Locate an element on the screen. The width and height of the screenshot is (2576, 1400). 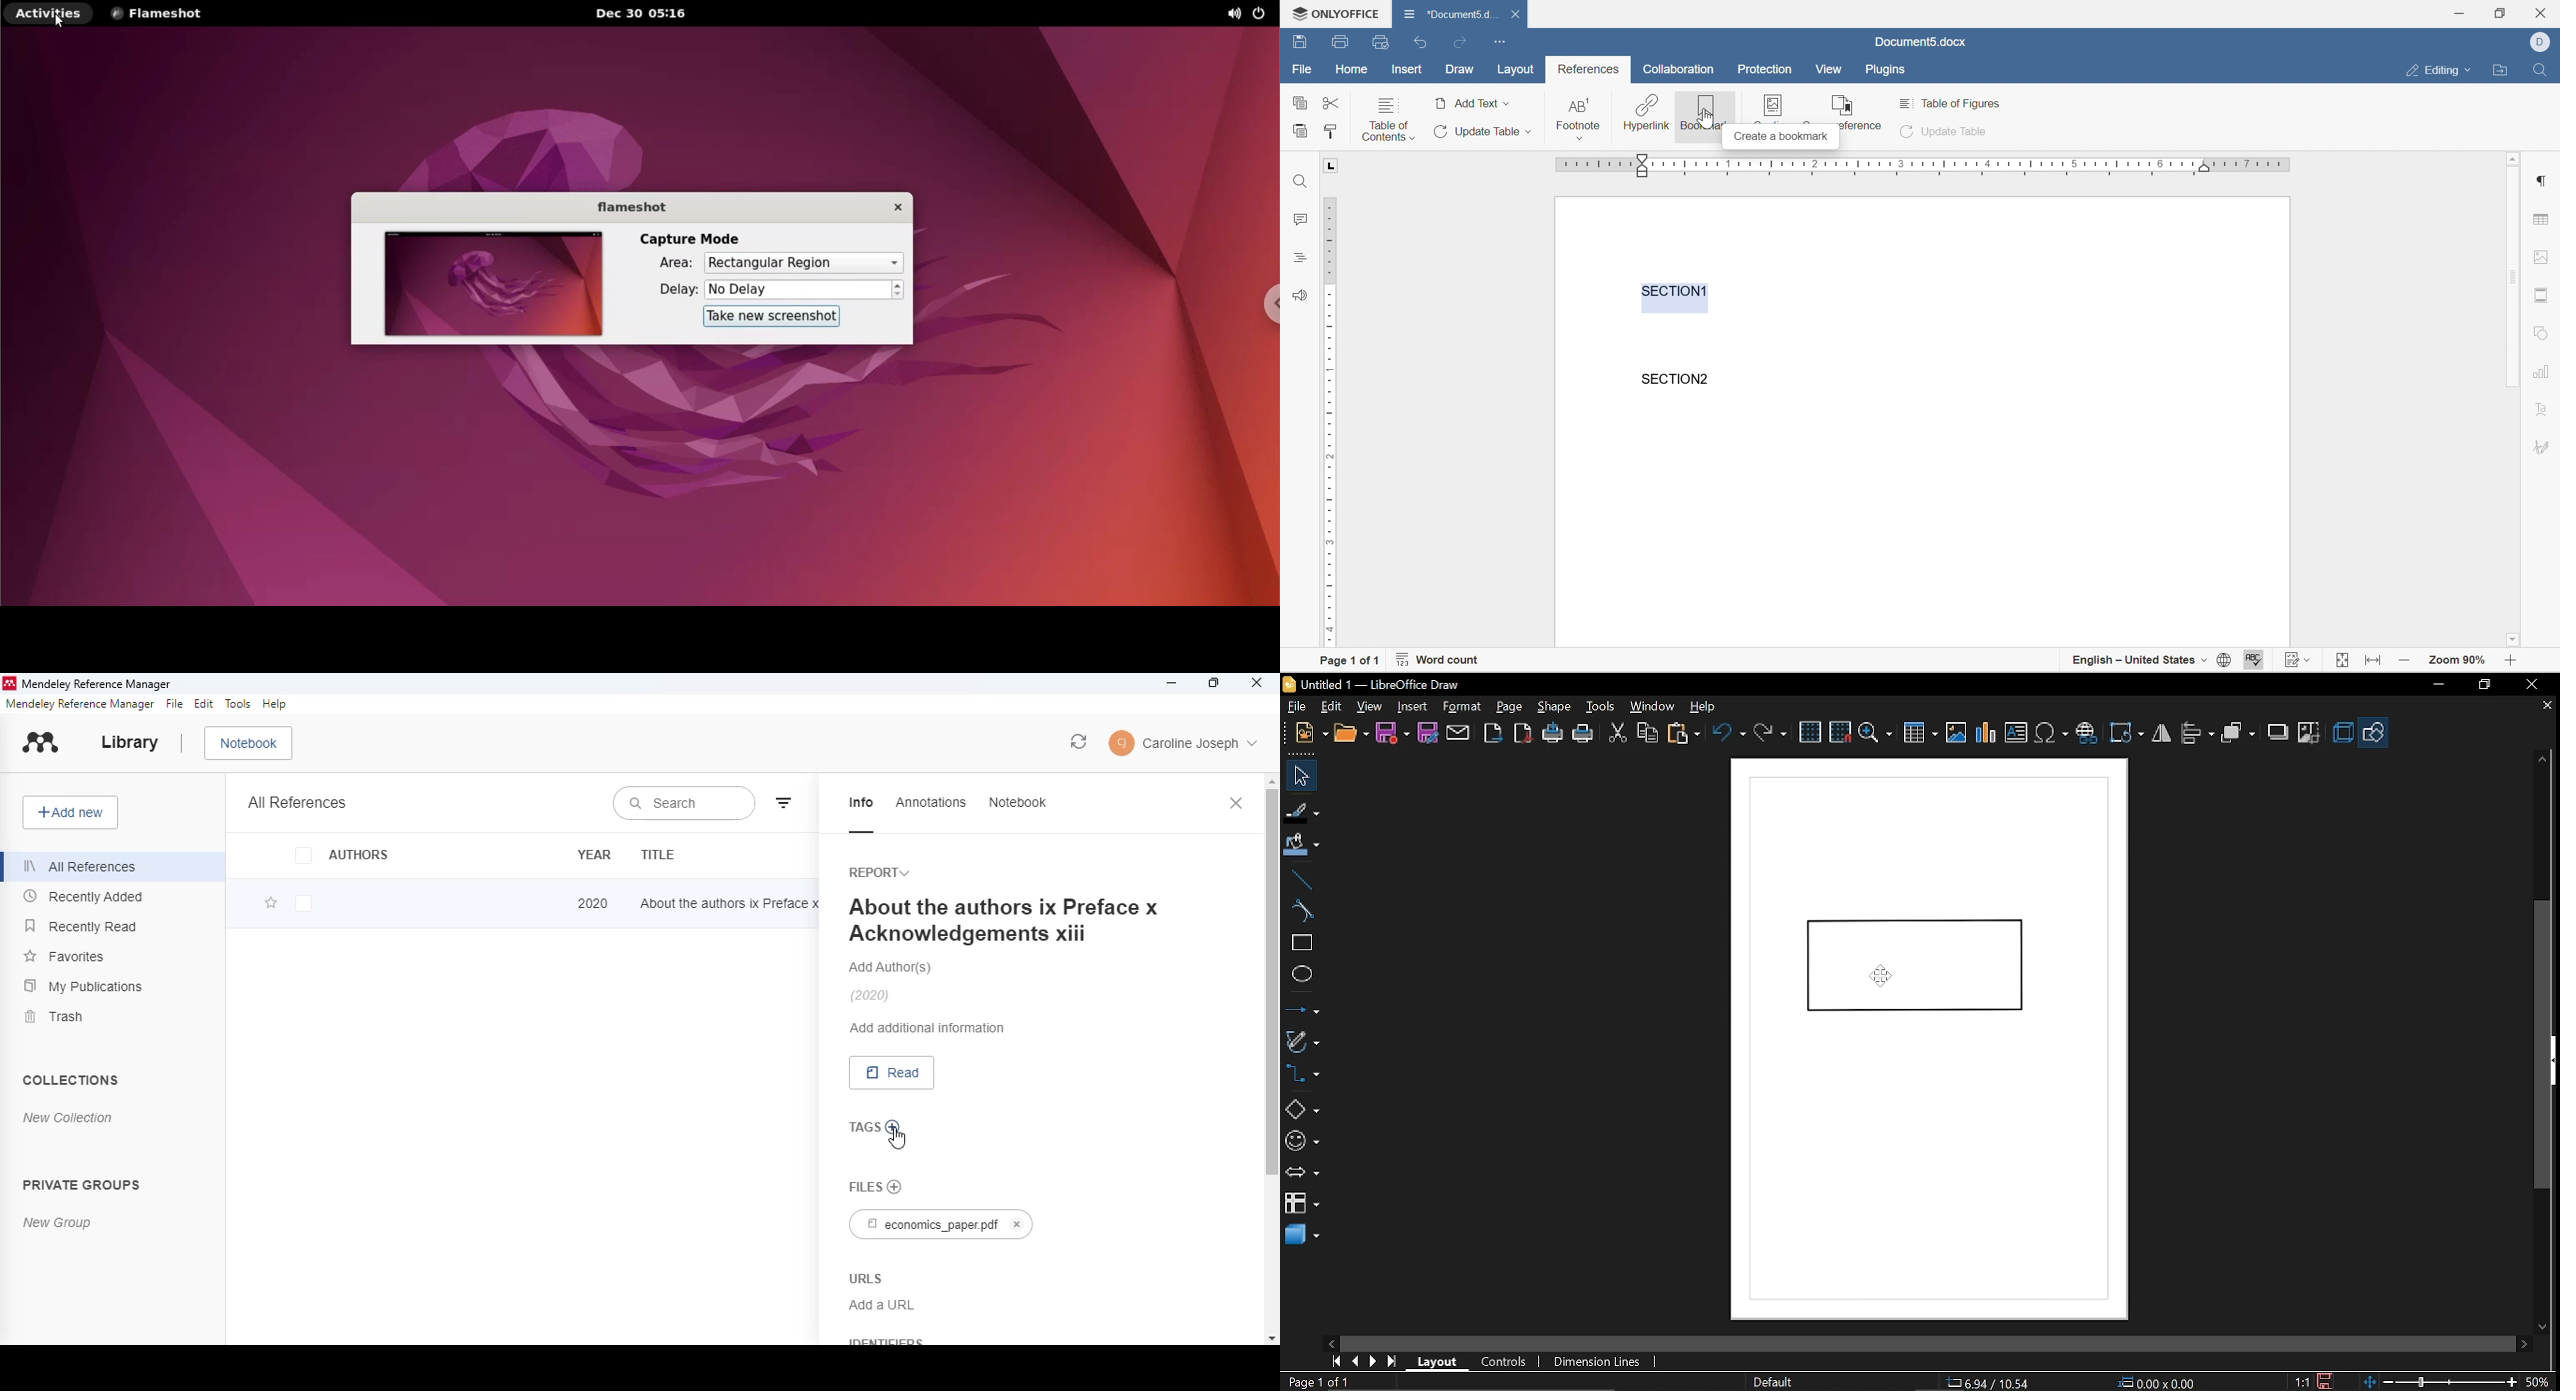
close is located at coordinates (1237, 803).